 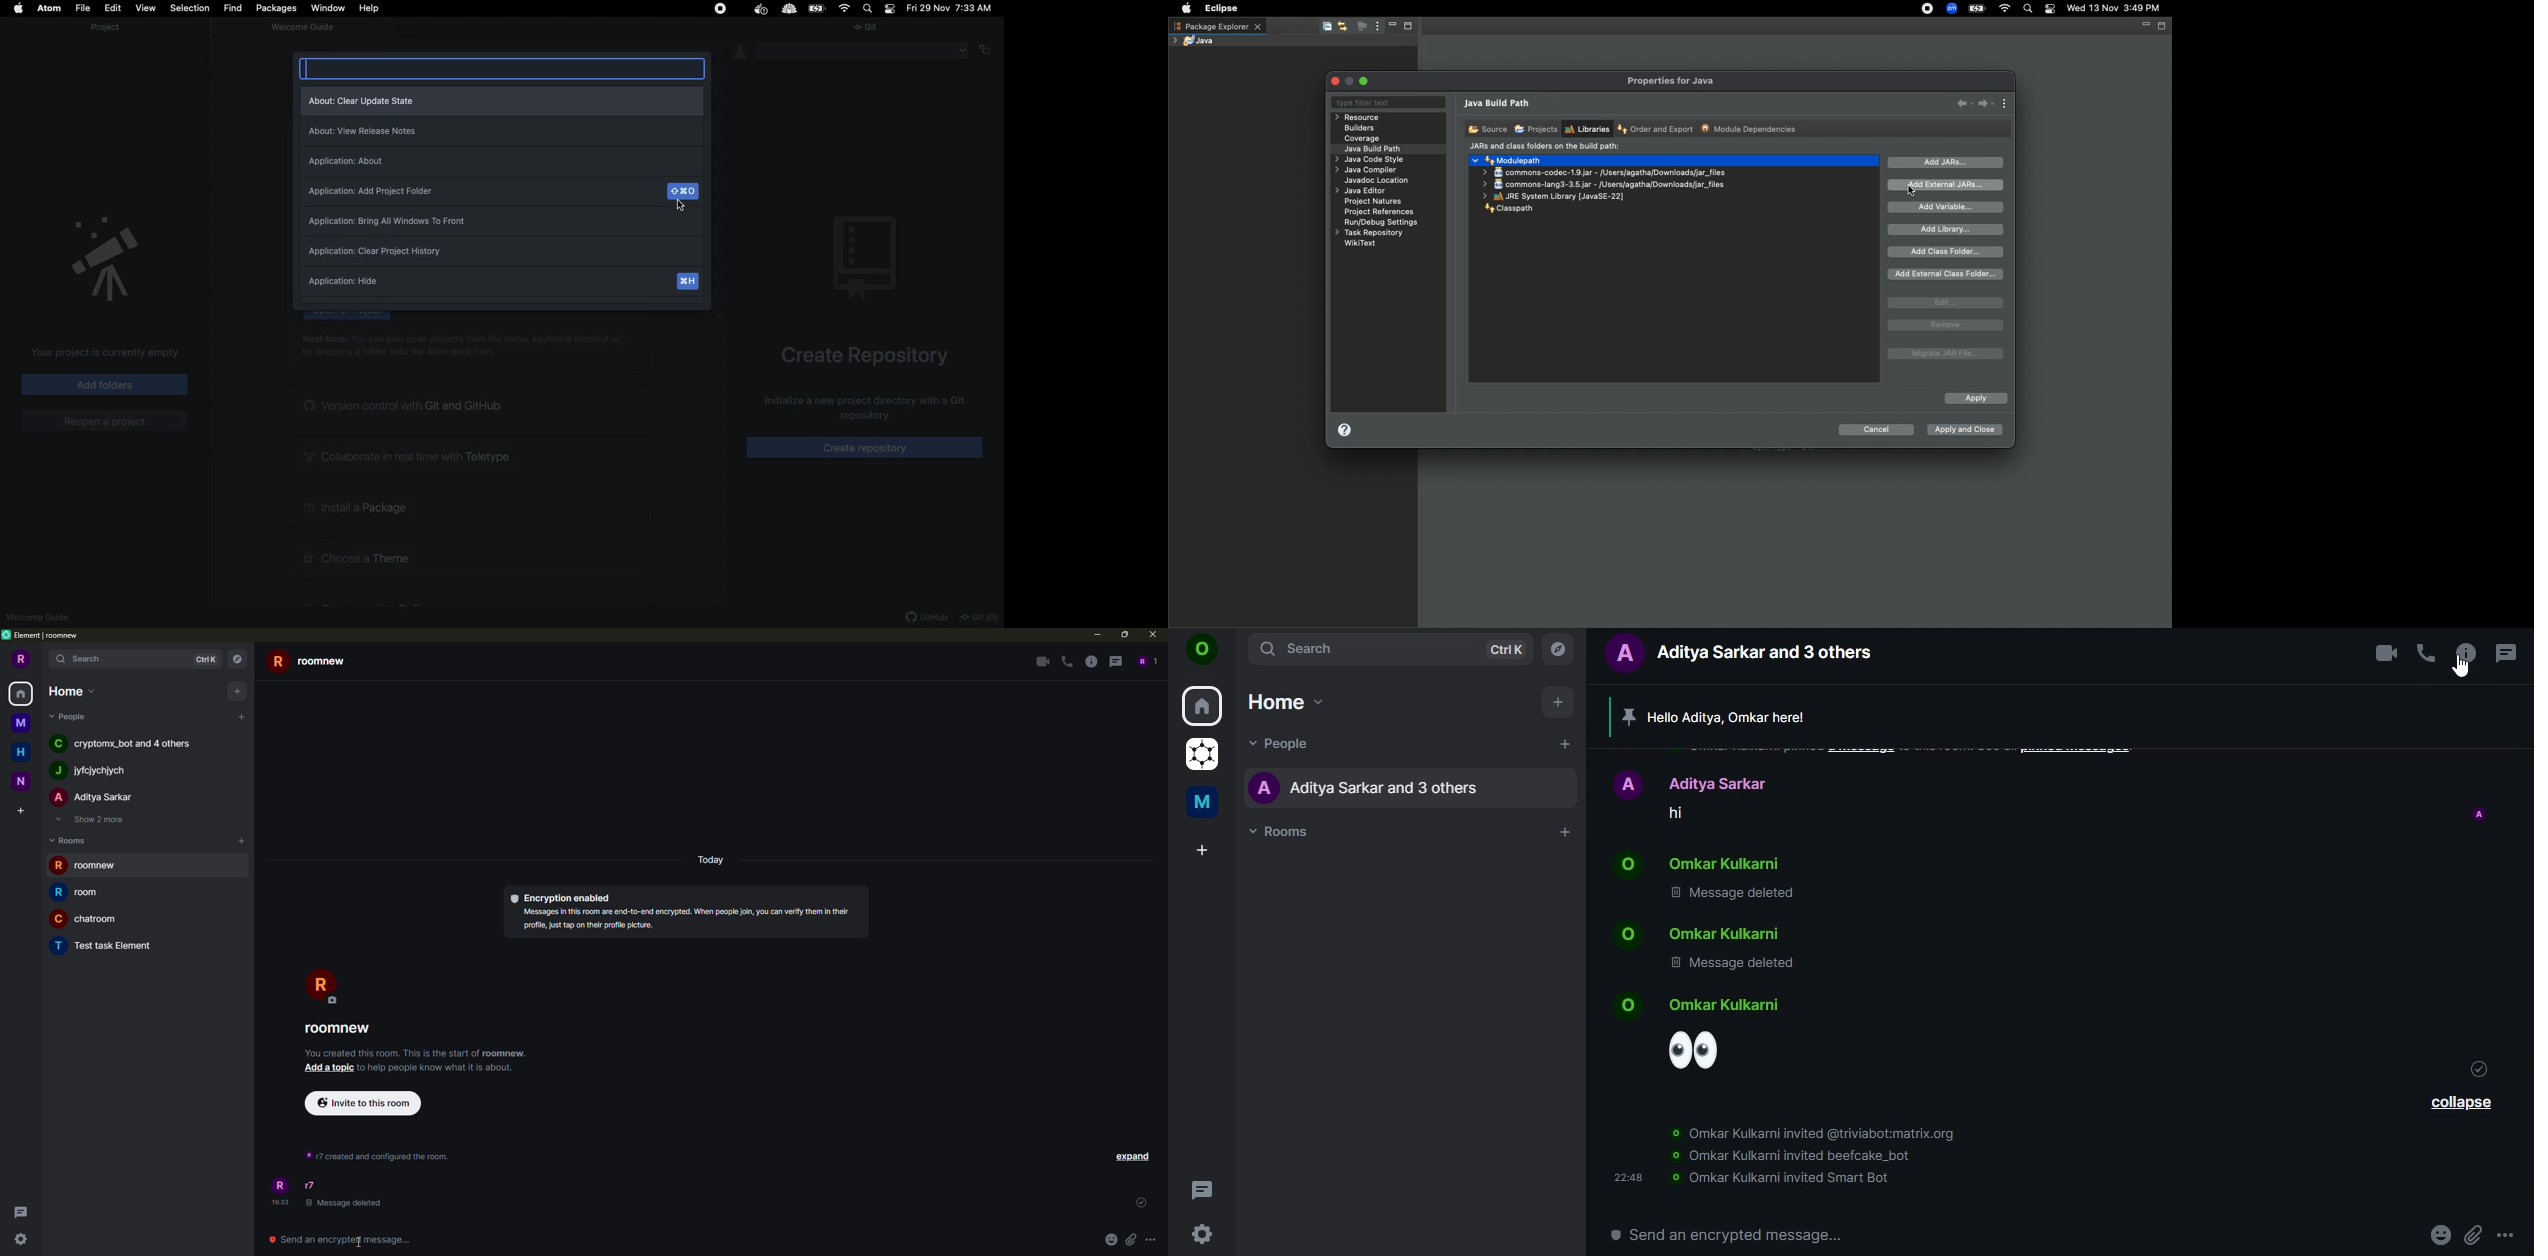 What do you see at coordinates (1202, 652) in the screenshot?
I see `icon` at bounding box center [1202, 652].